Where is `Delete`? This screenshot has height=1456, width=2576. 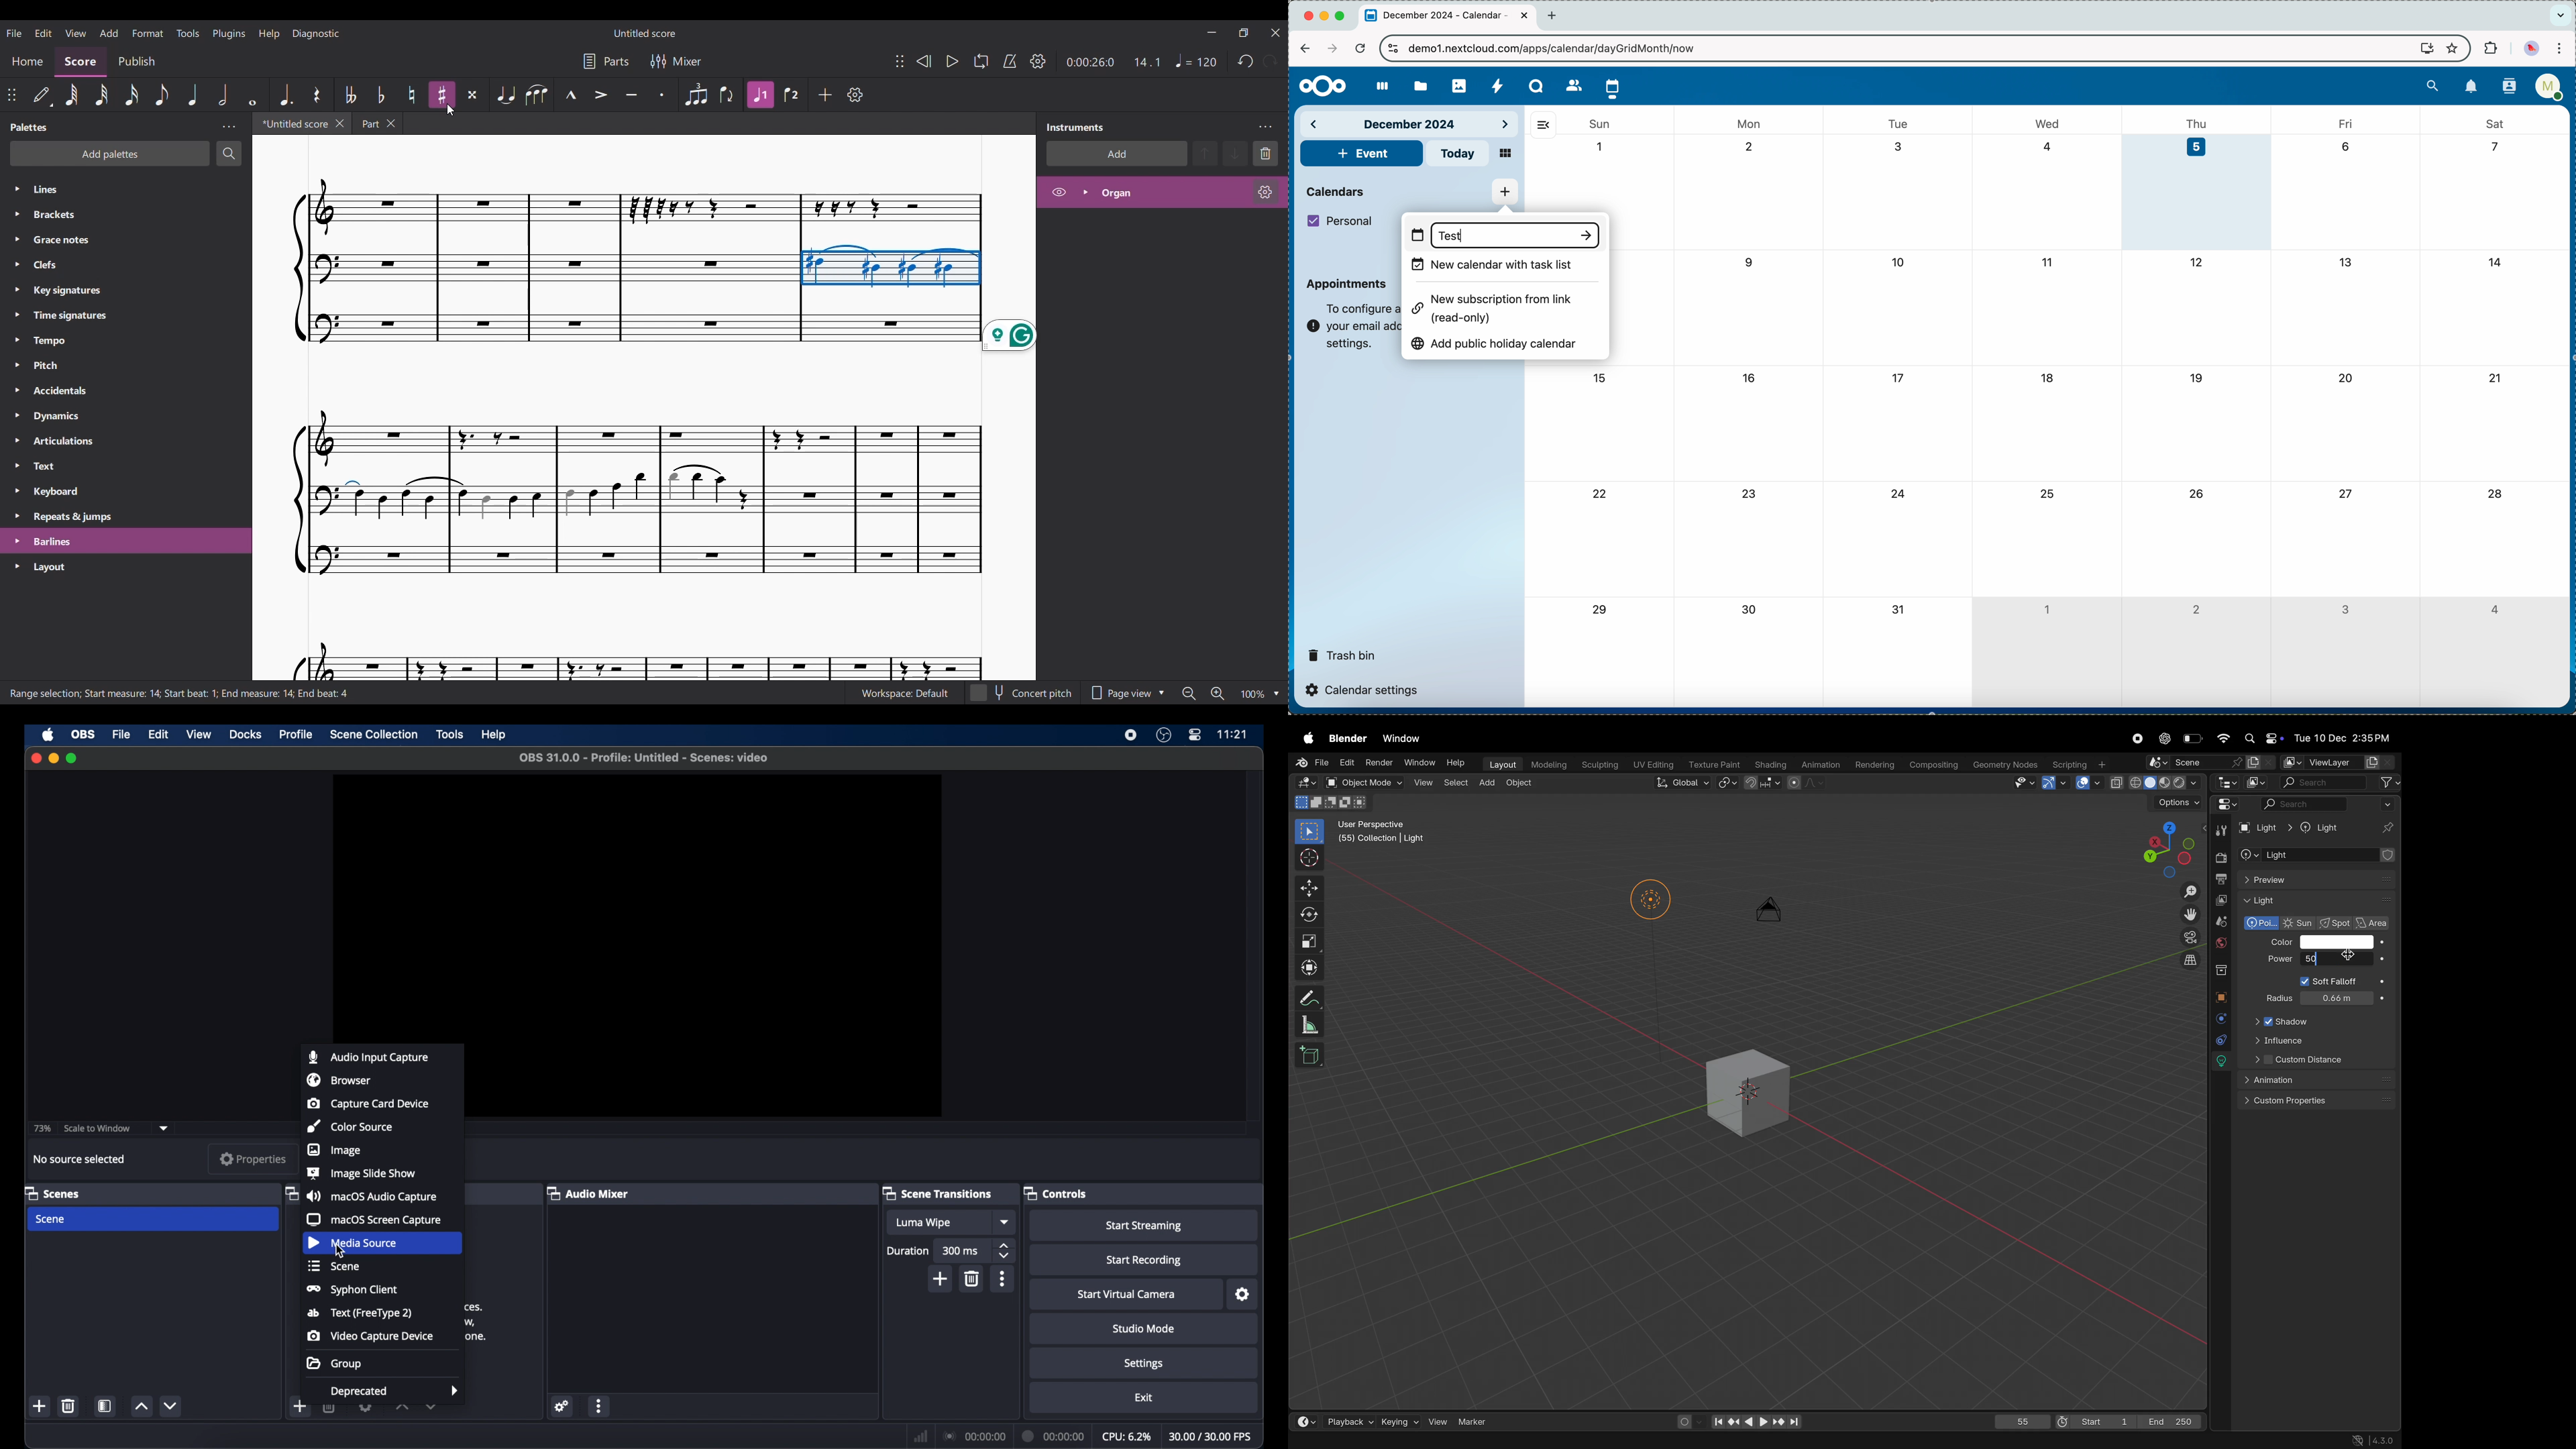 Delete is located at coordinates (1265, 154).